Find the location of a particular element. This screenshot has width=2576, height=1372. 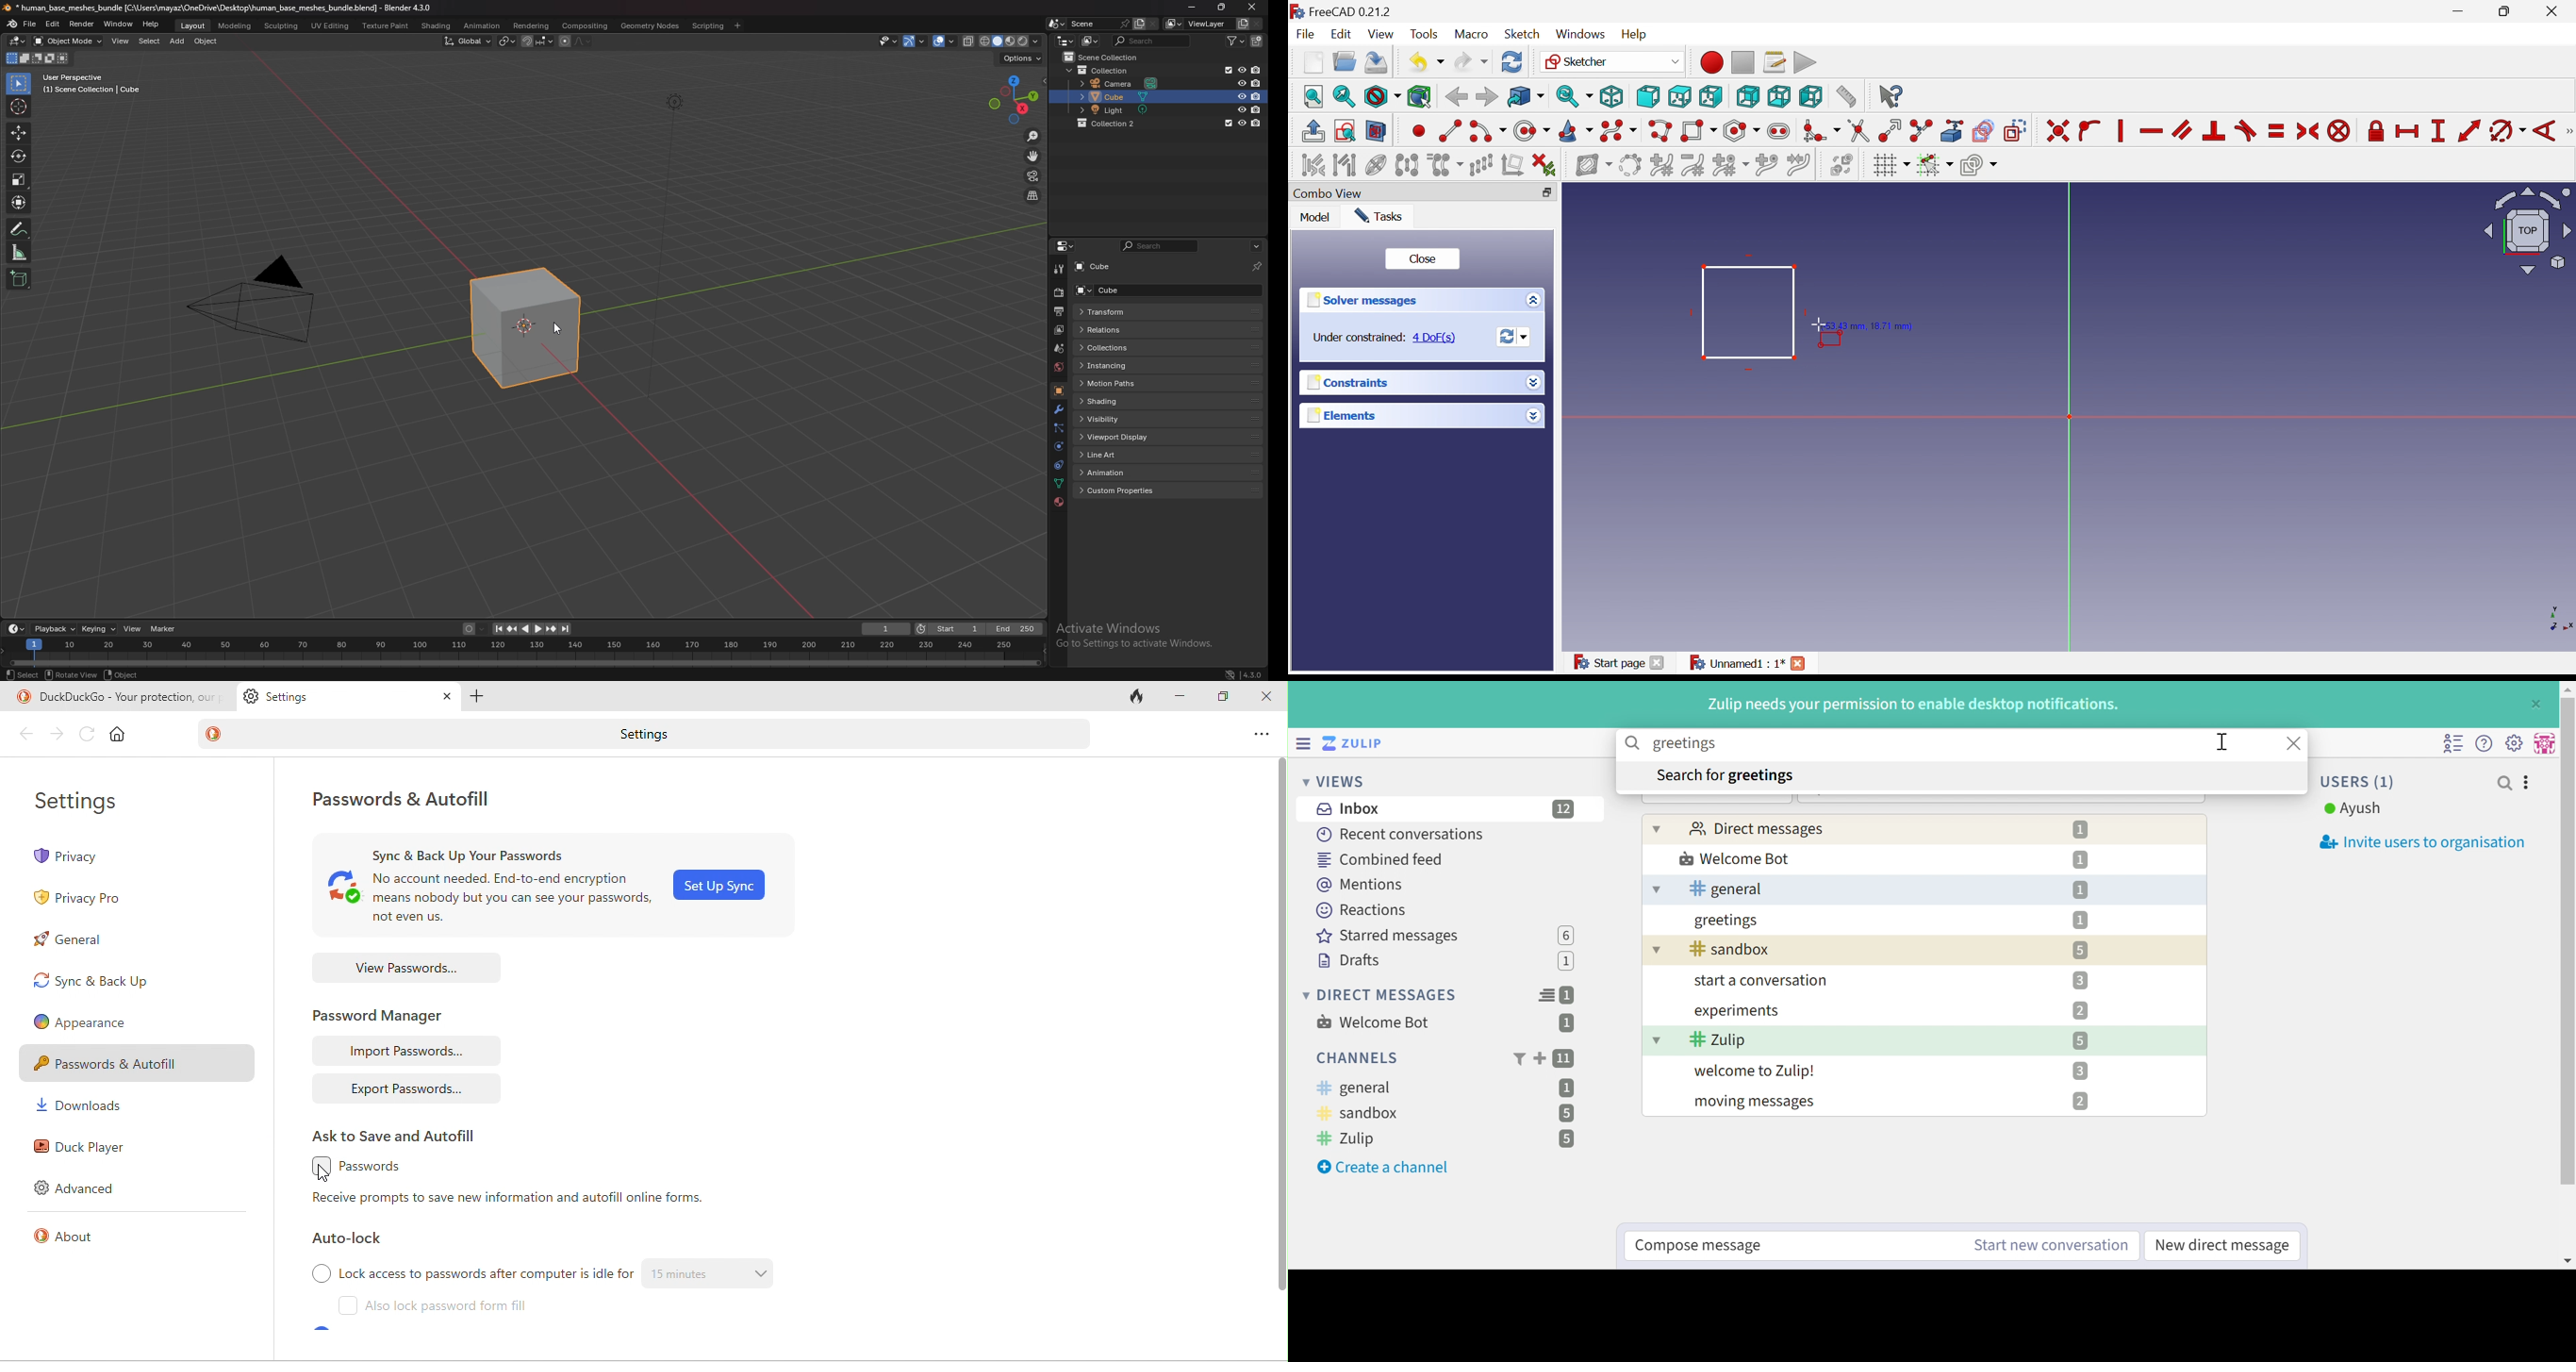

Constrain perpendicular is located at coordinates (2214, 130).